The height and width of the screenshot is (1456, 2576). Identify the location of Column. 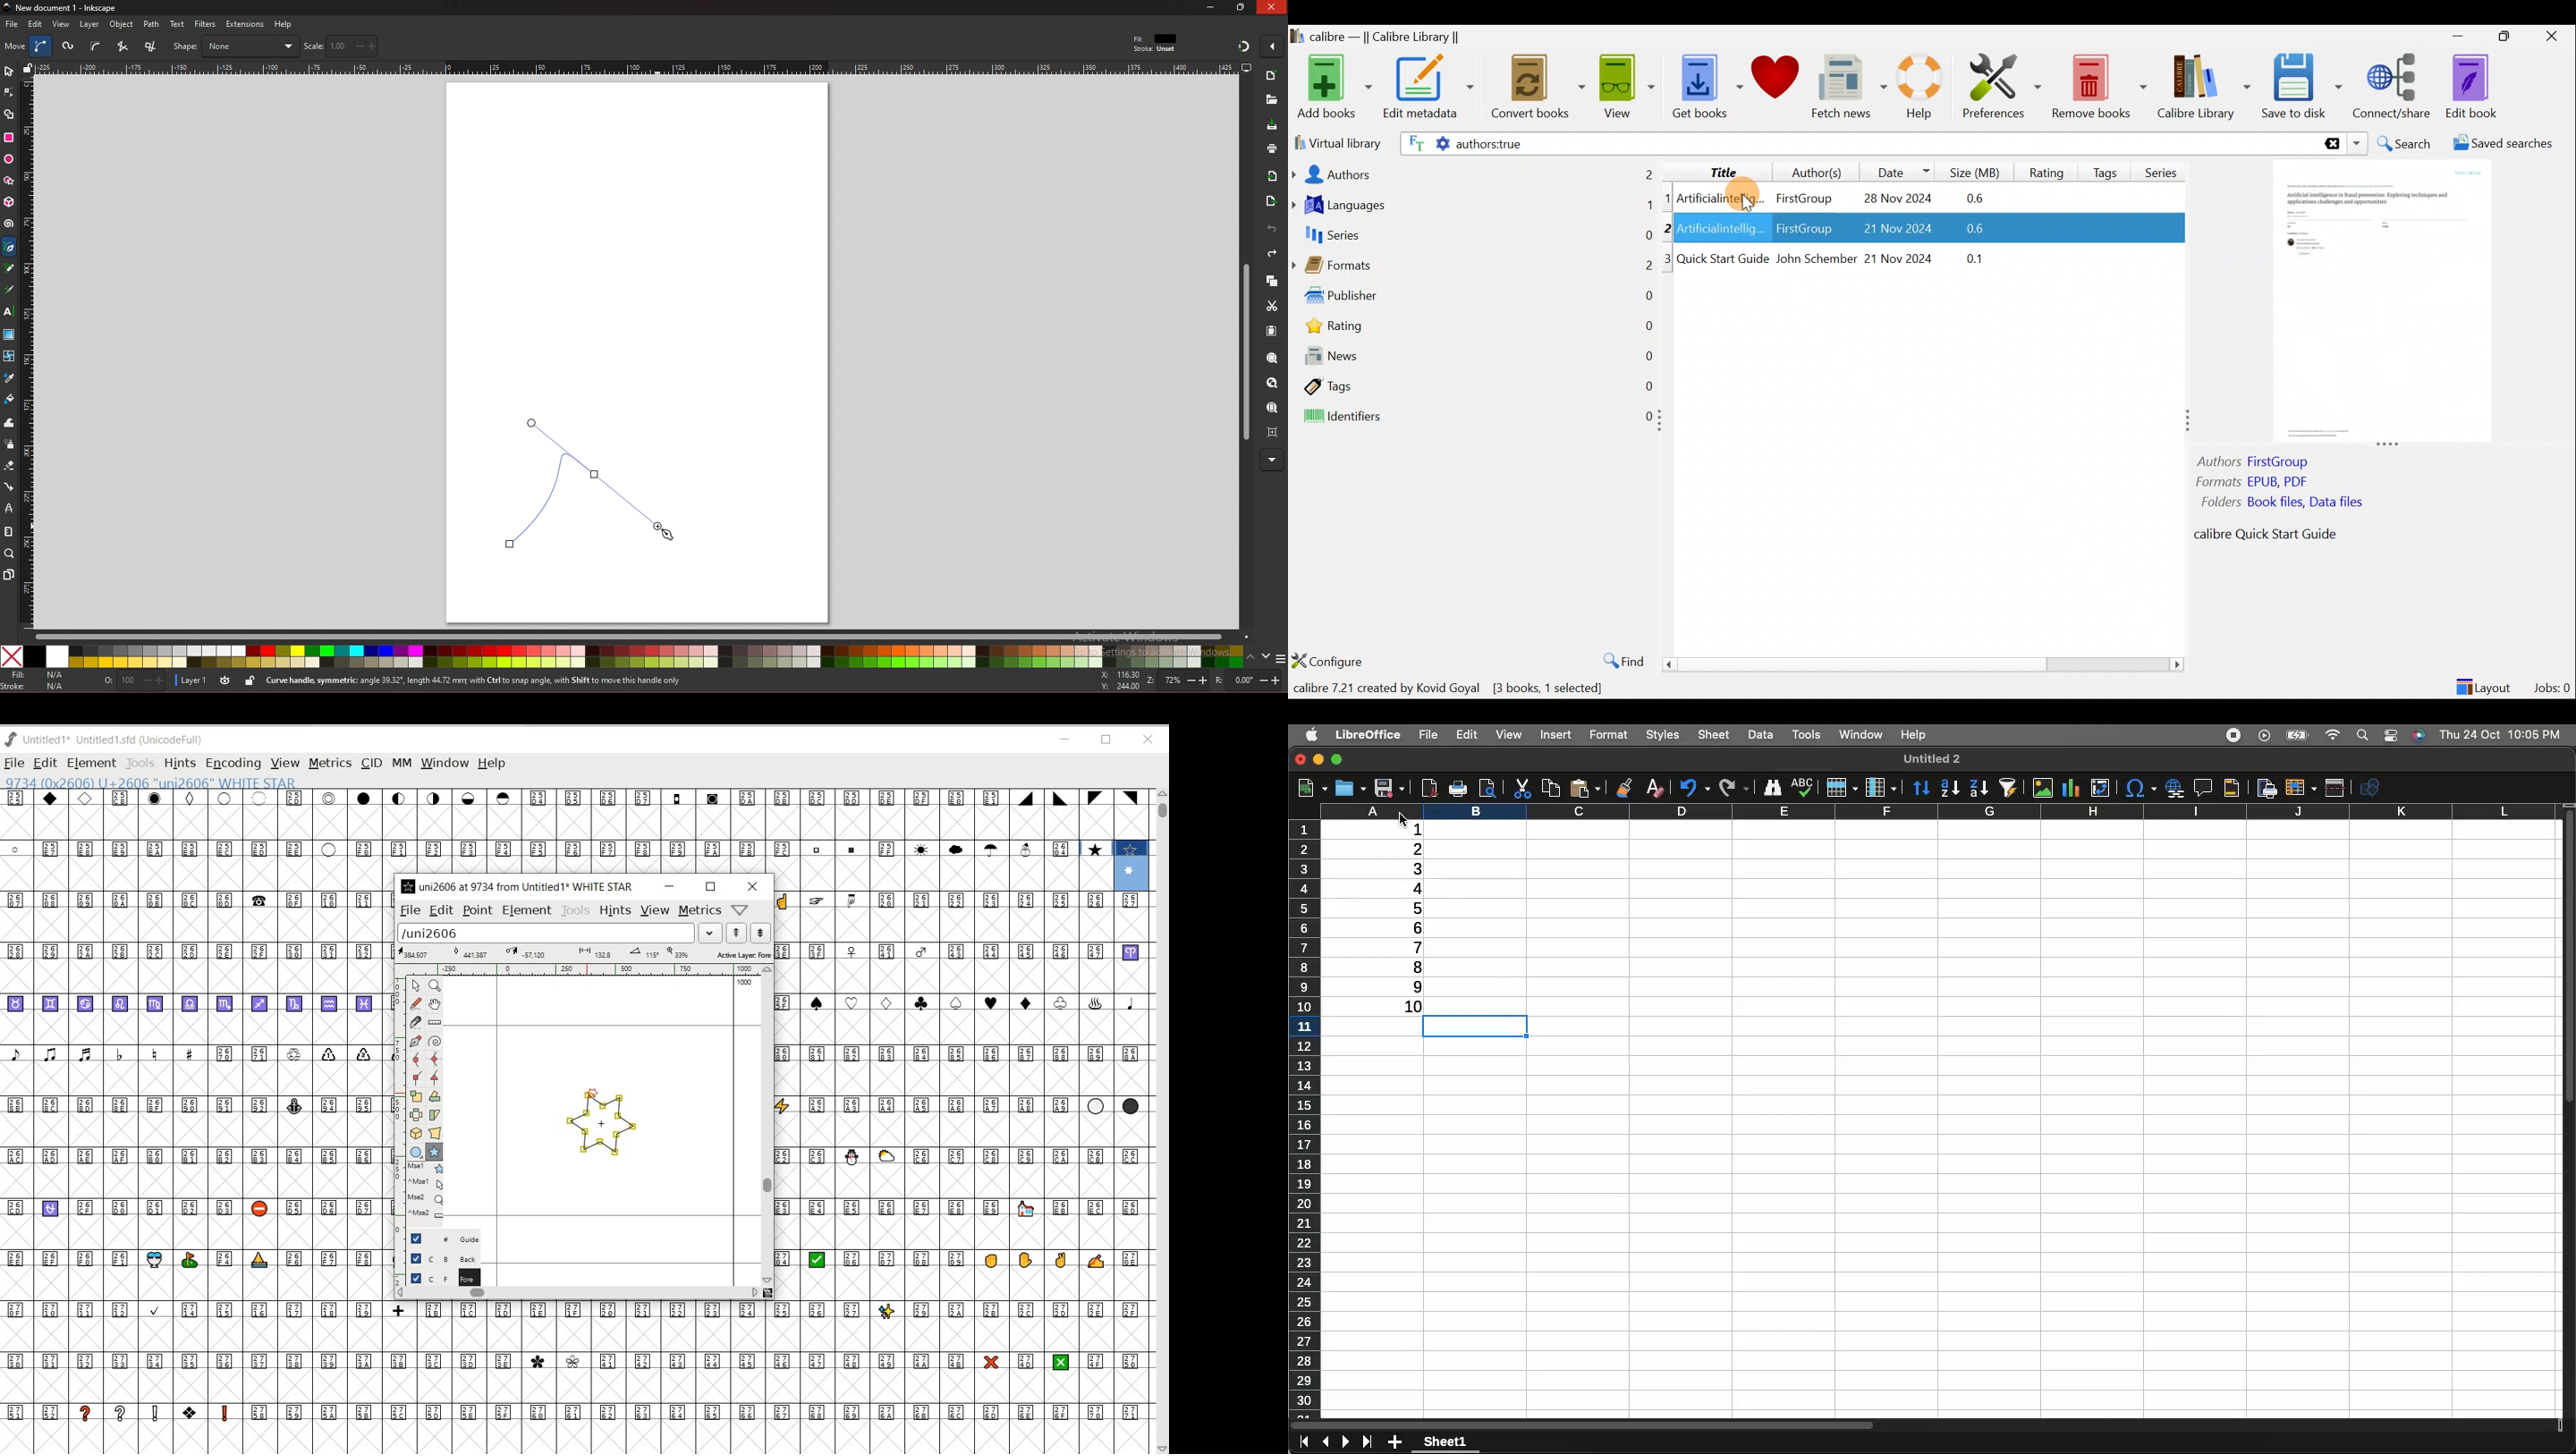
(1882, 785).